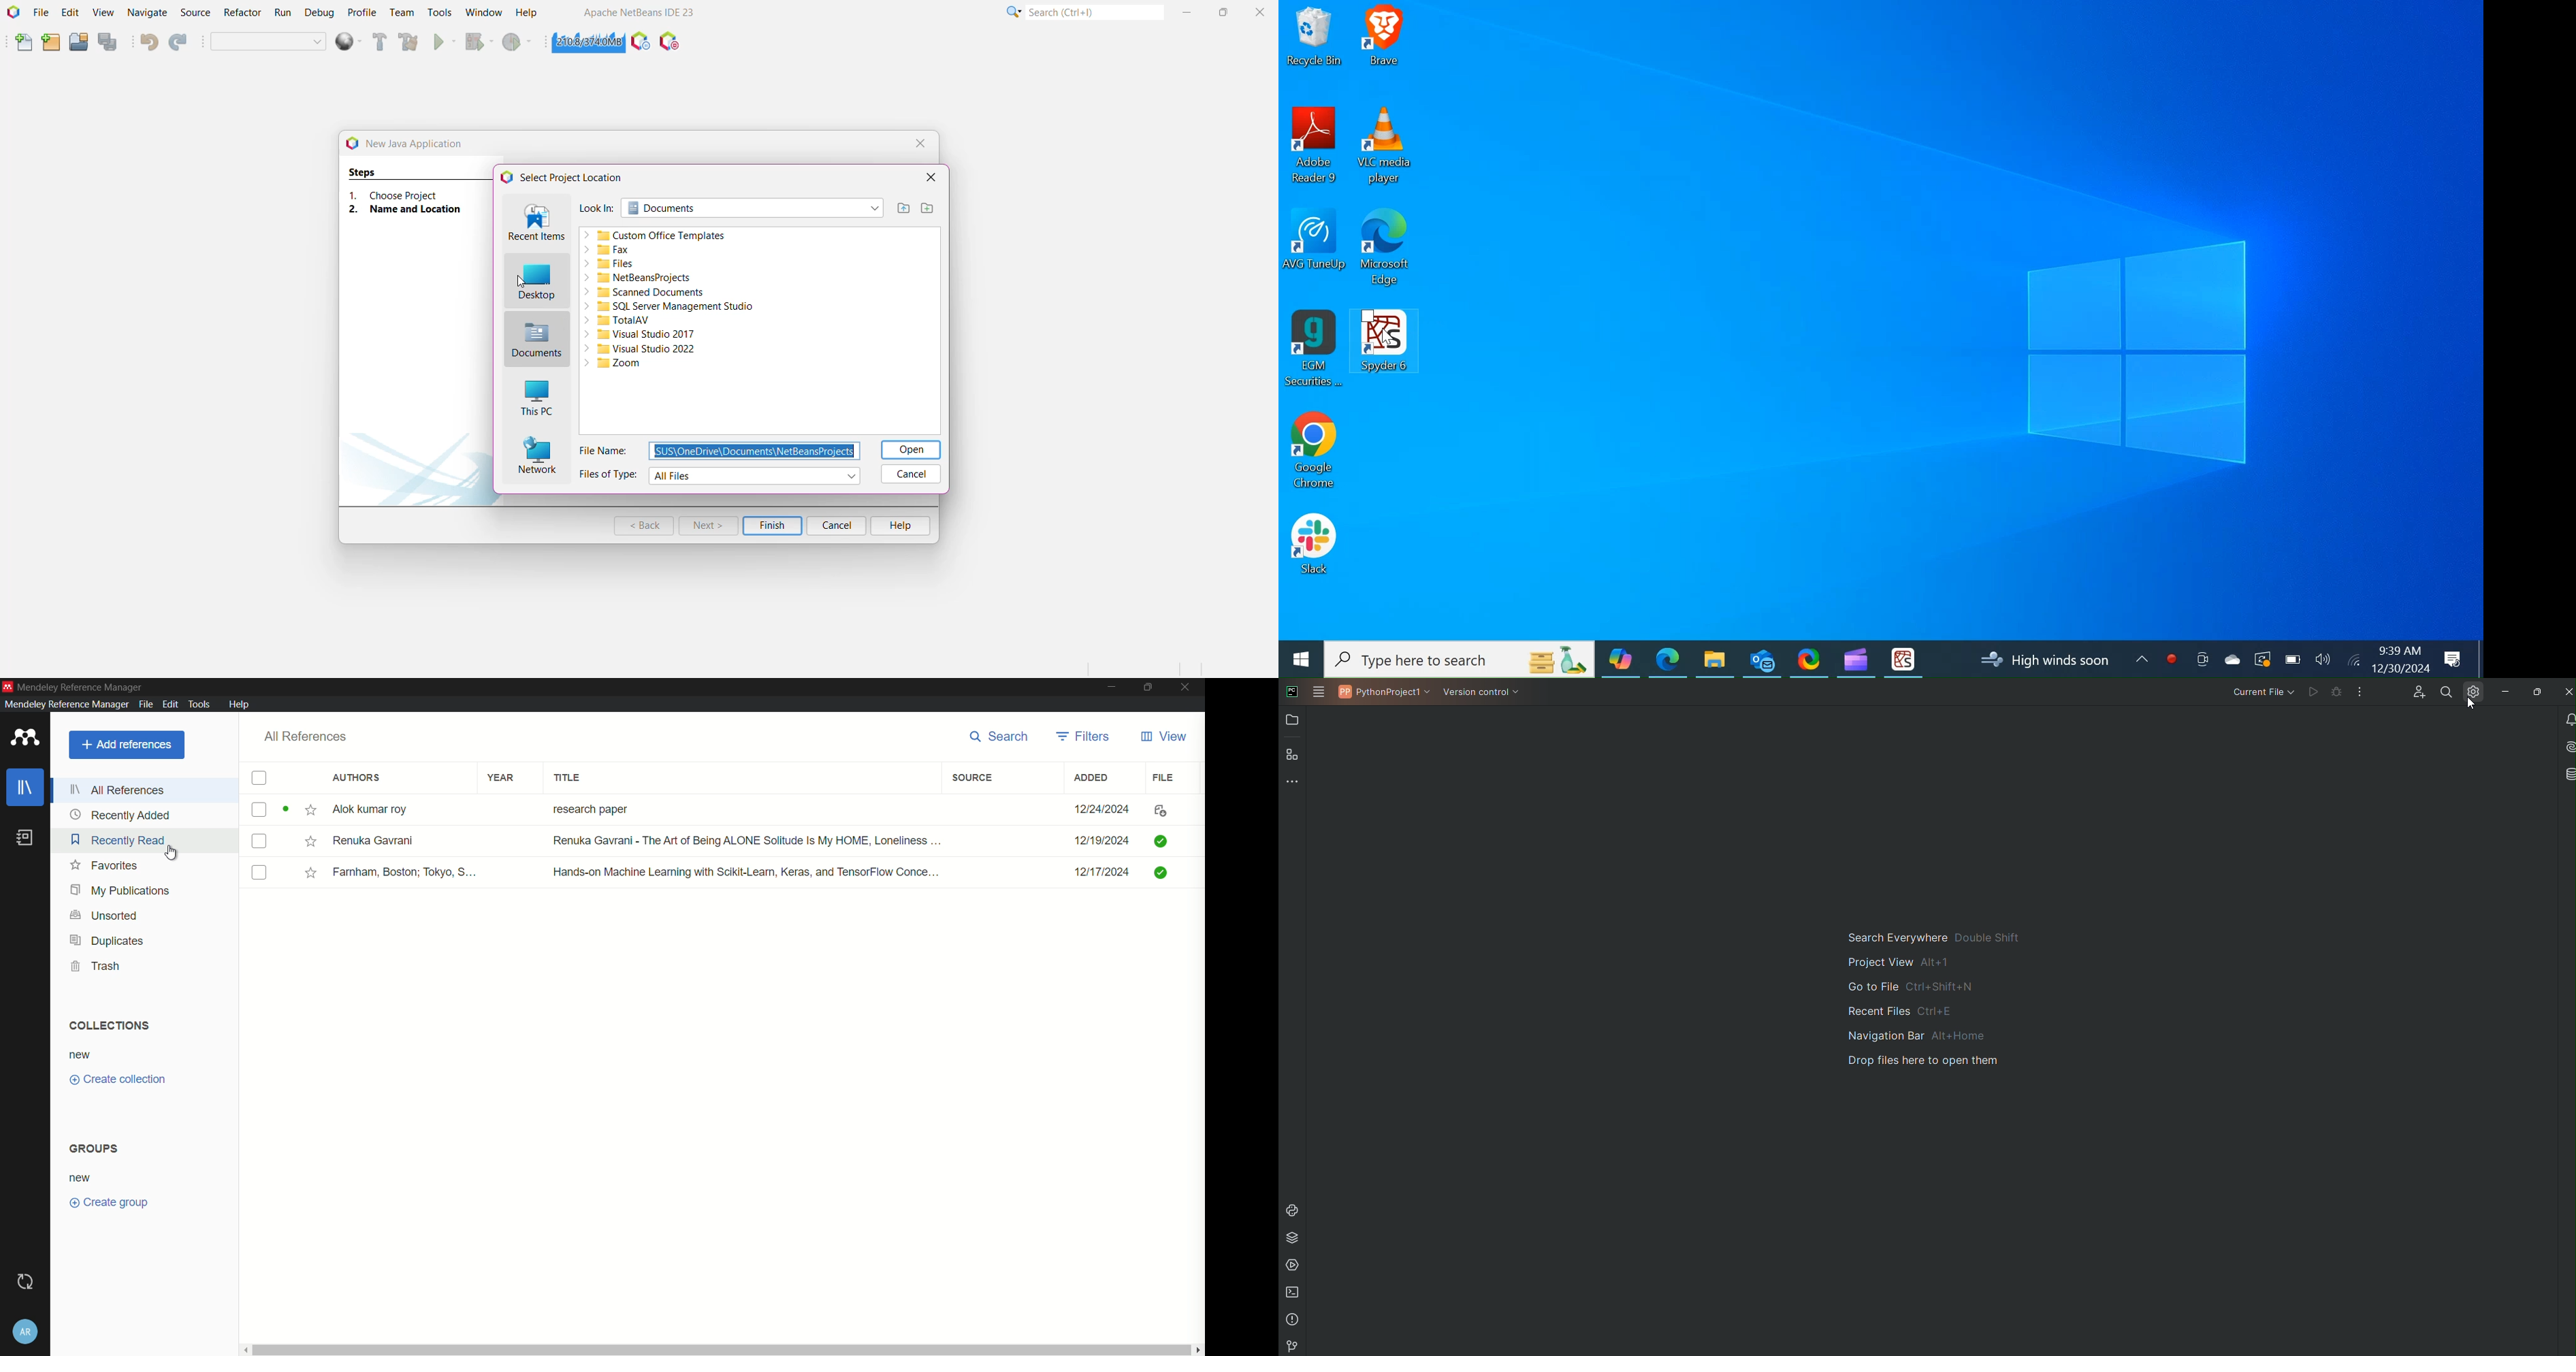 The width and height of the screenshot is (2576, 1372). Describe the element at coordinates (1621, 659) in the screenshot. I see `Copilot` at that location.